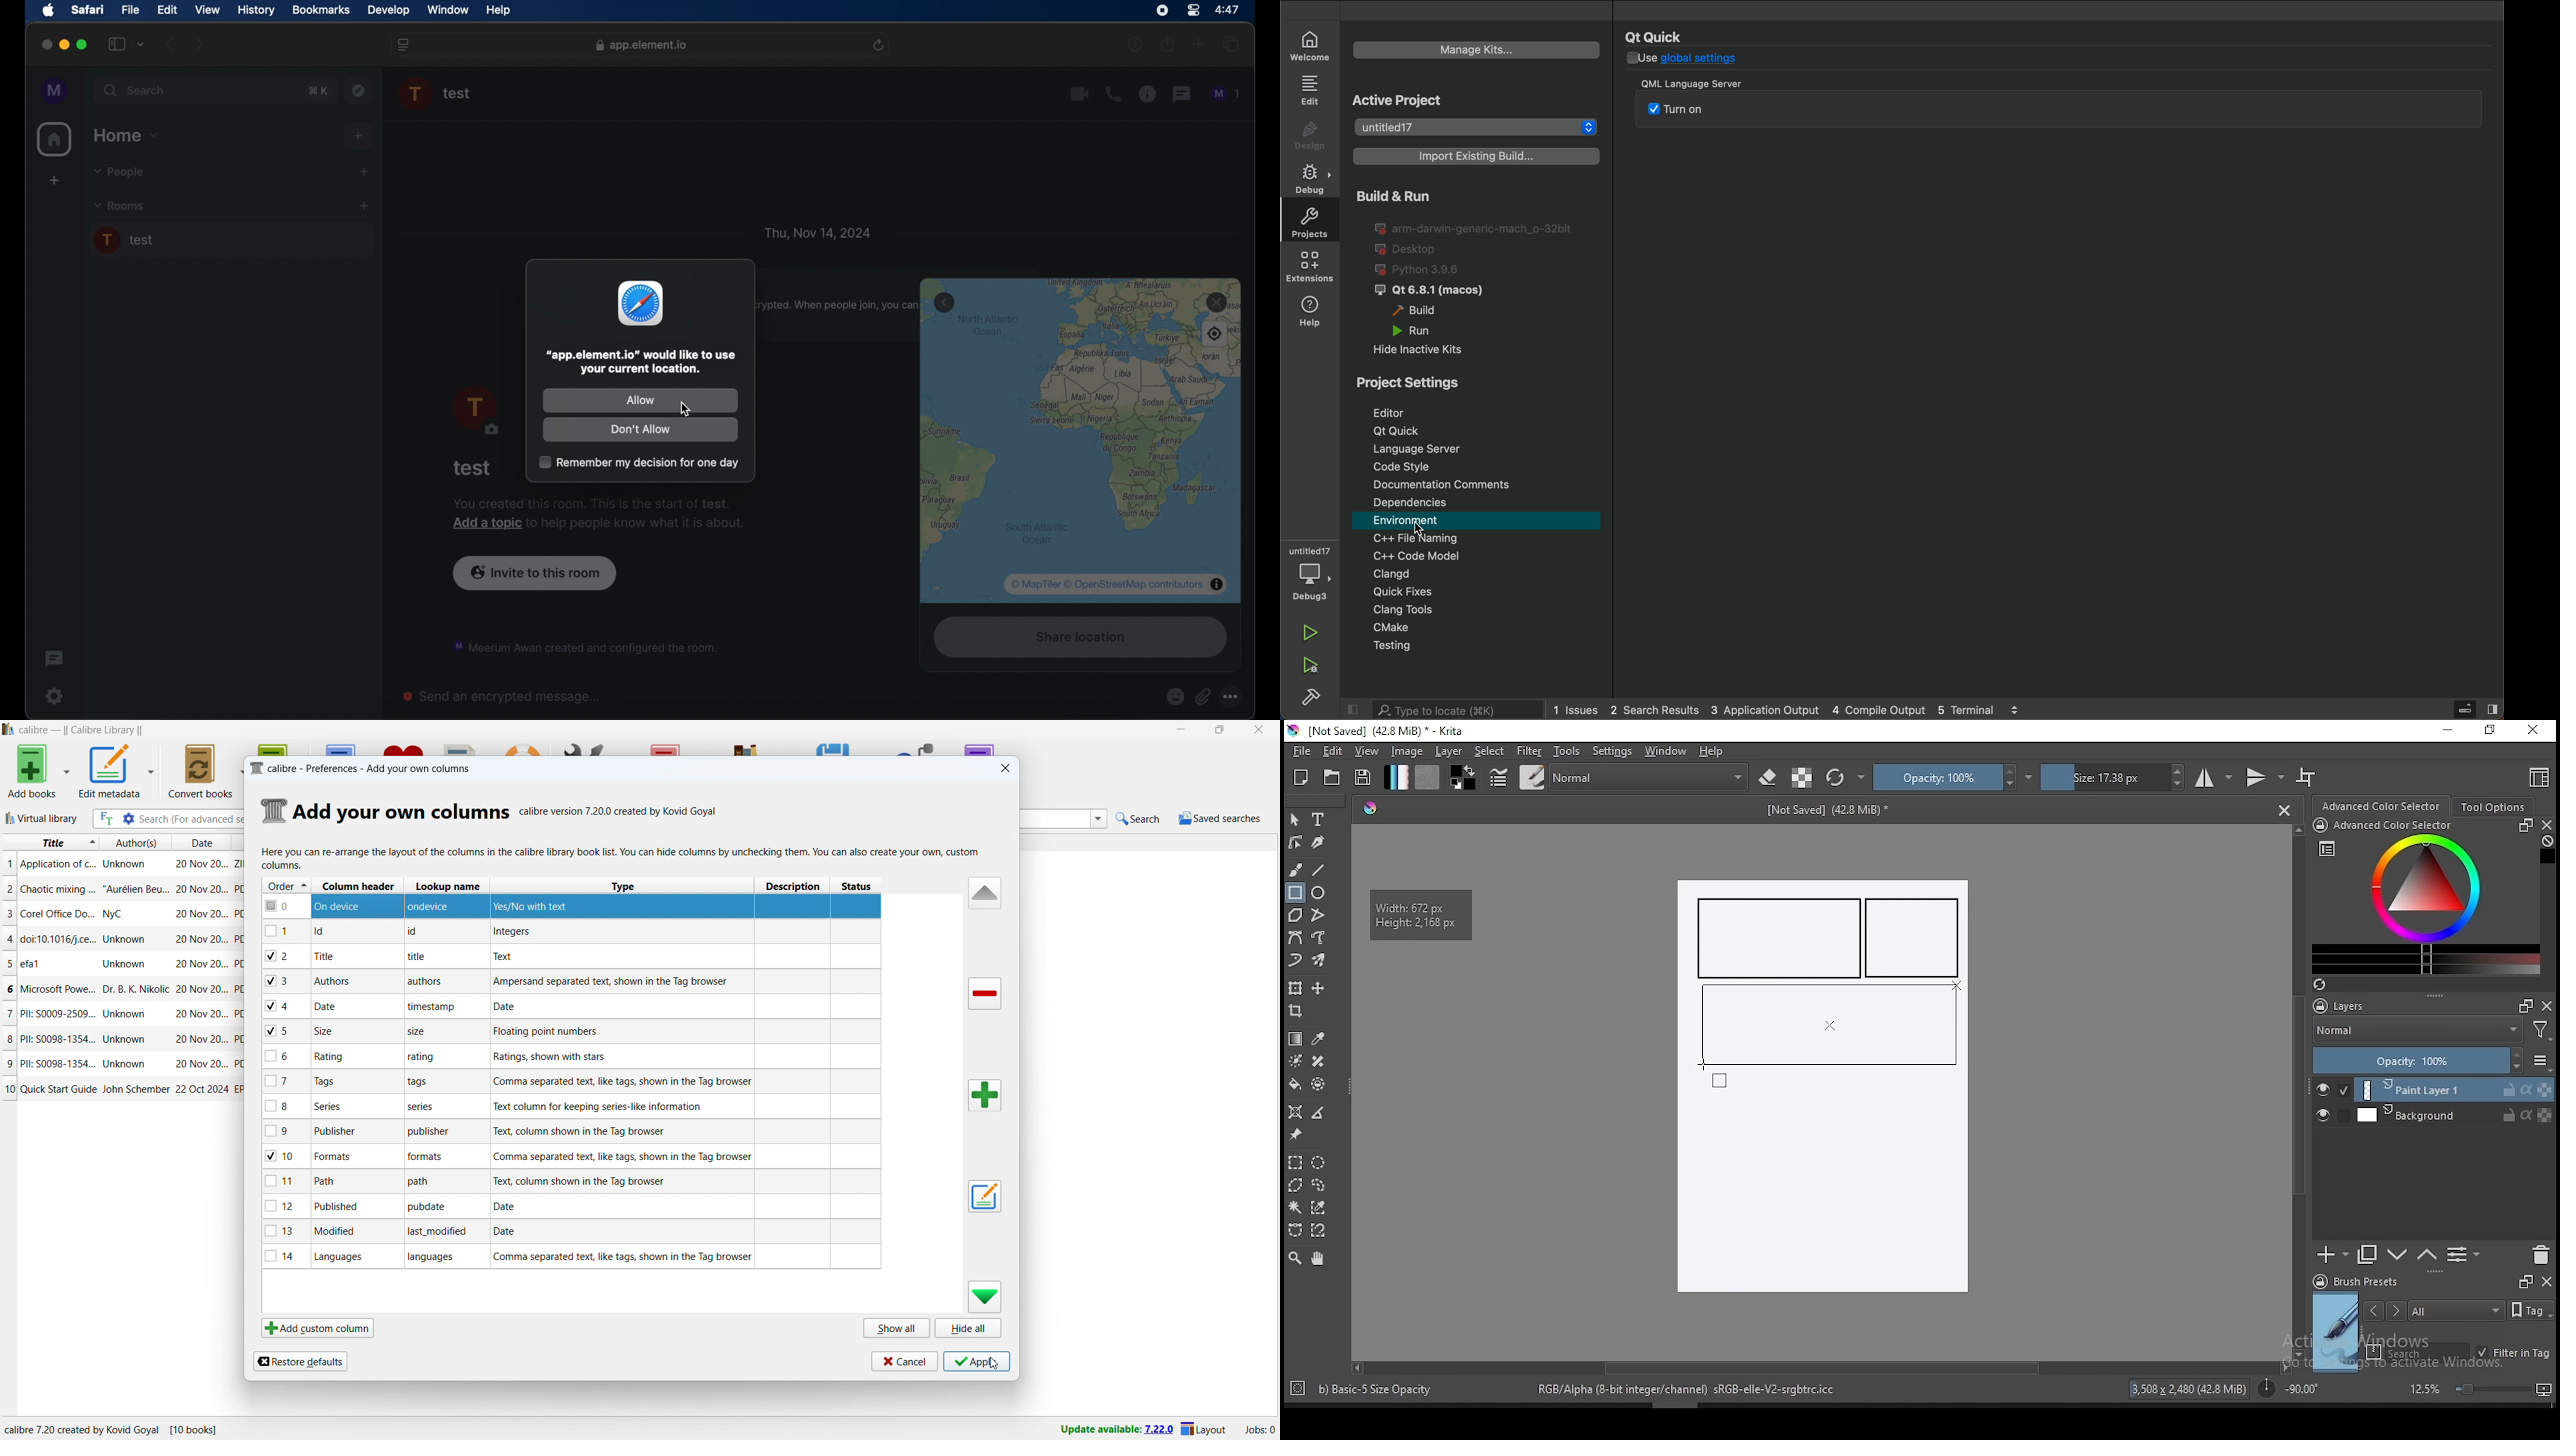 Image resolution: width=2576 pixels, height=1456 pixels. Describe the element at coordinates (1319, 891) in the screenshot. I see `ellipse tool` at that location.